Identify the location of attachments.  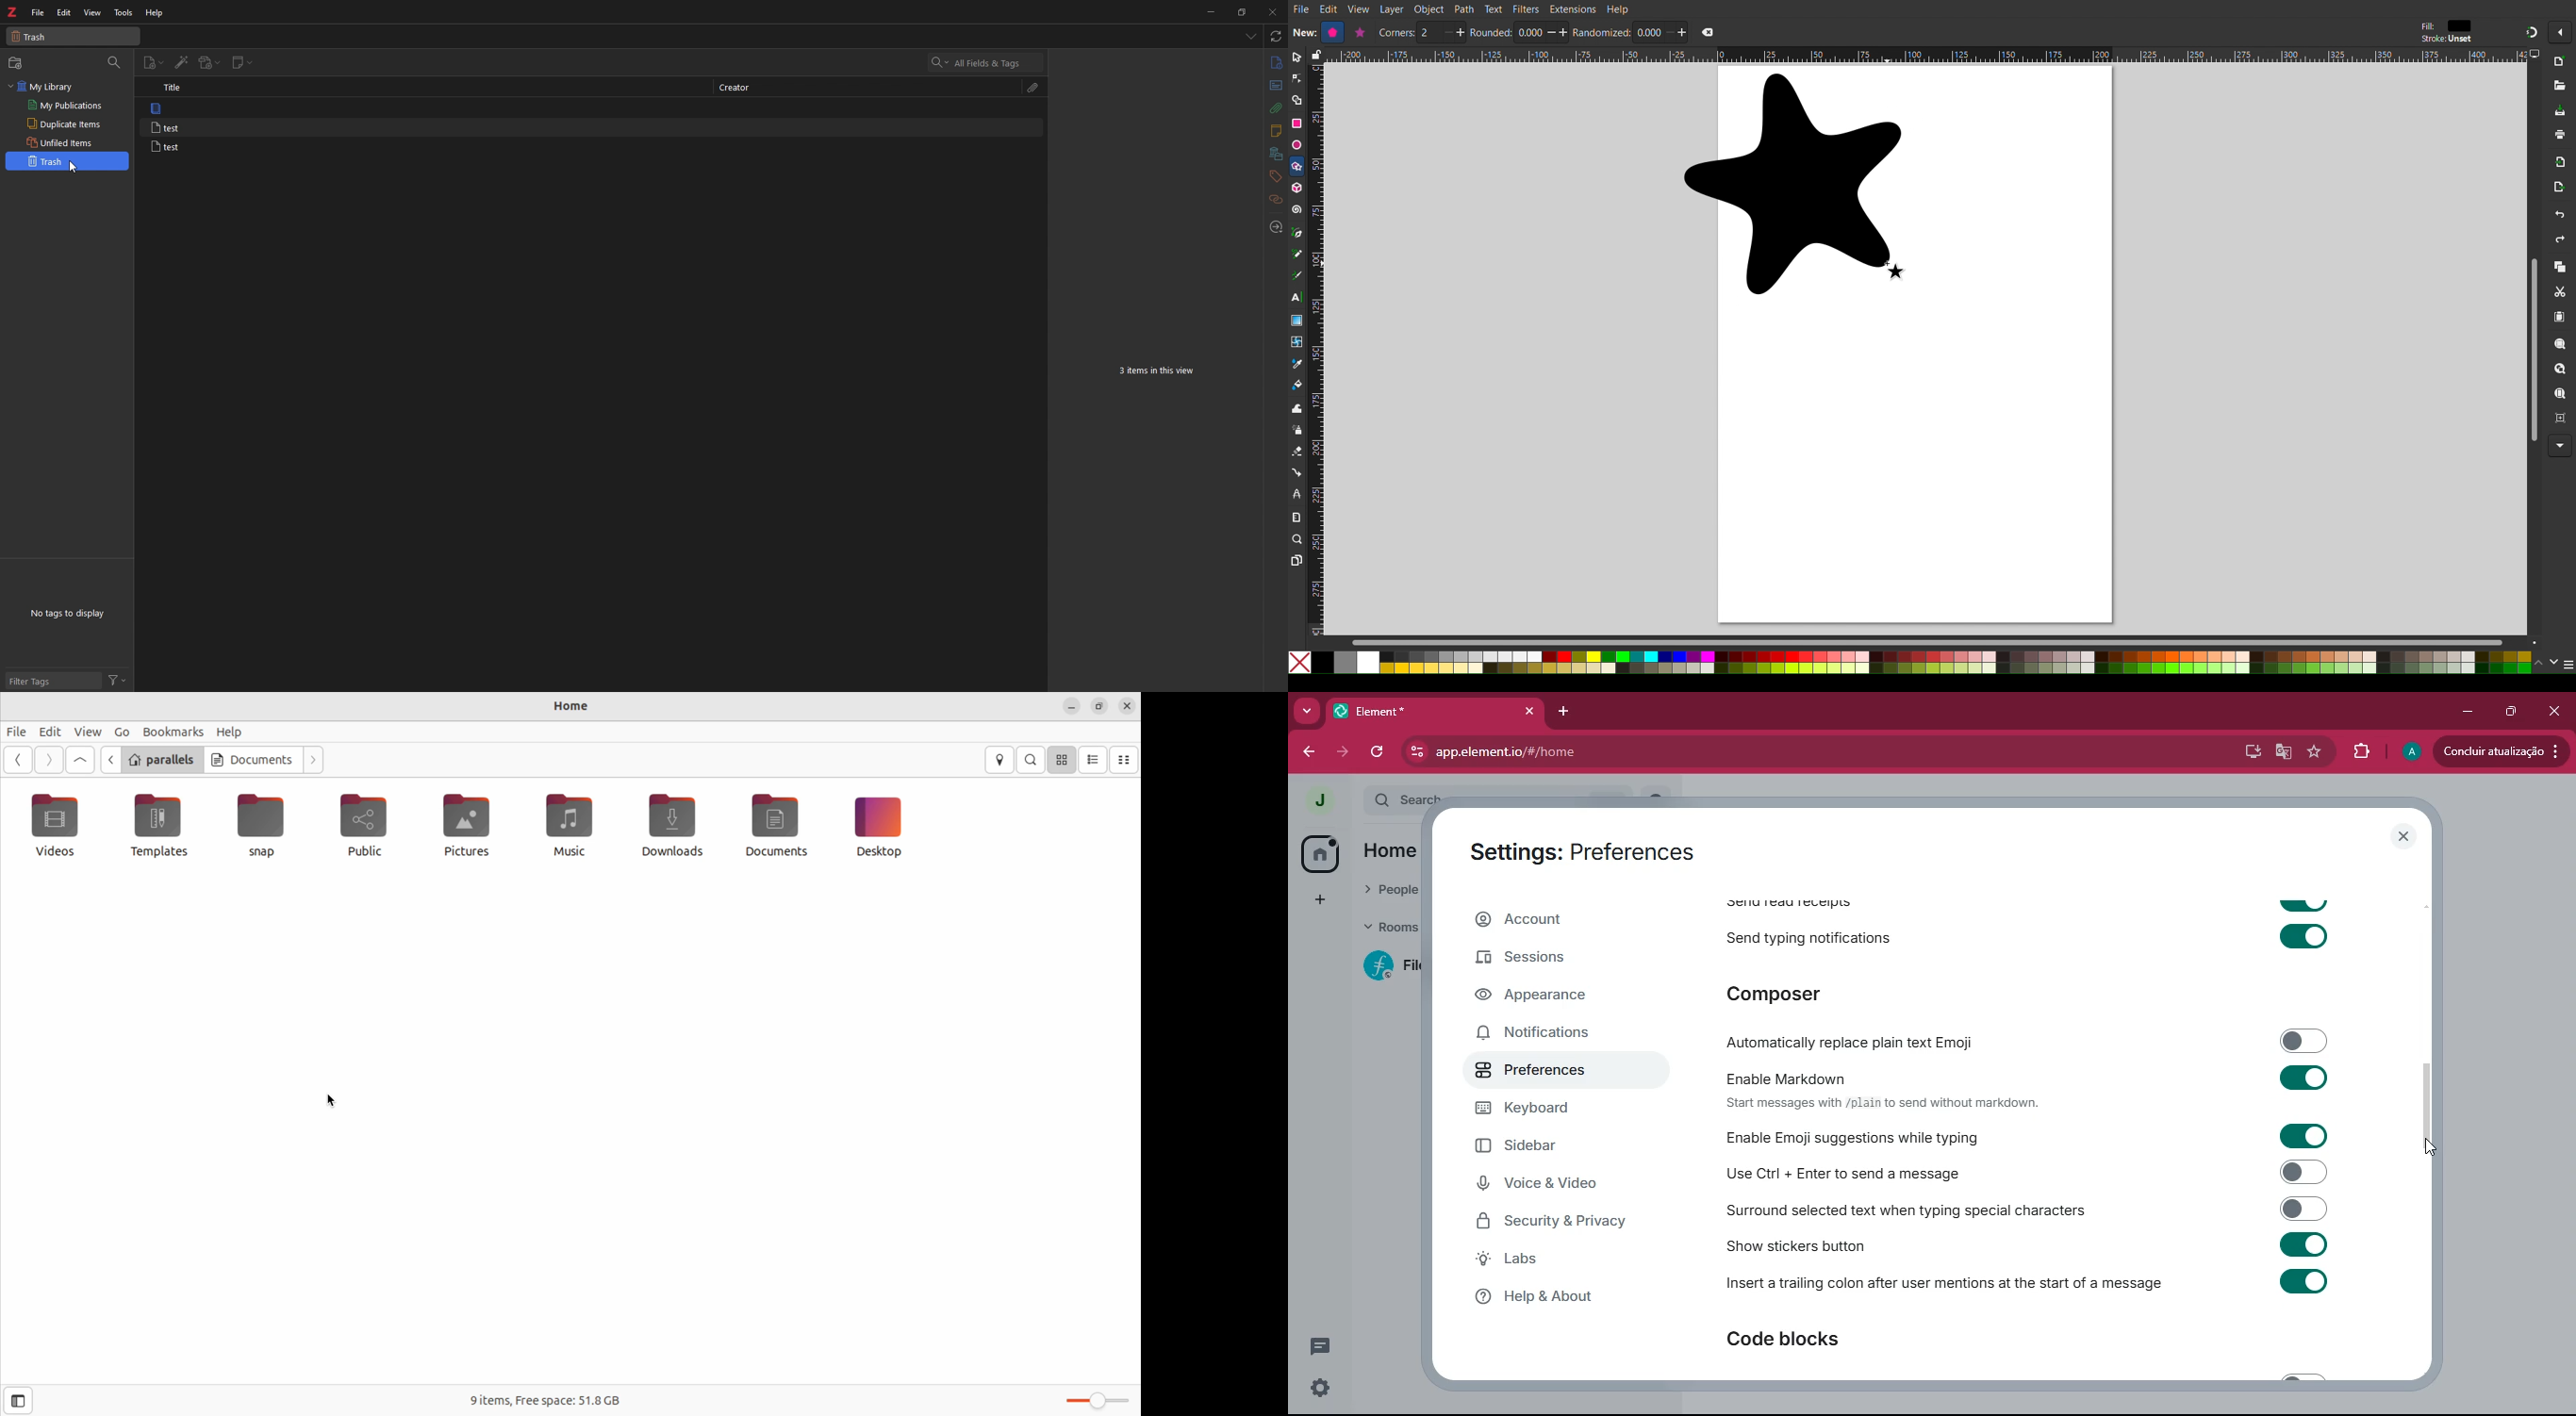
(1275, 108).